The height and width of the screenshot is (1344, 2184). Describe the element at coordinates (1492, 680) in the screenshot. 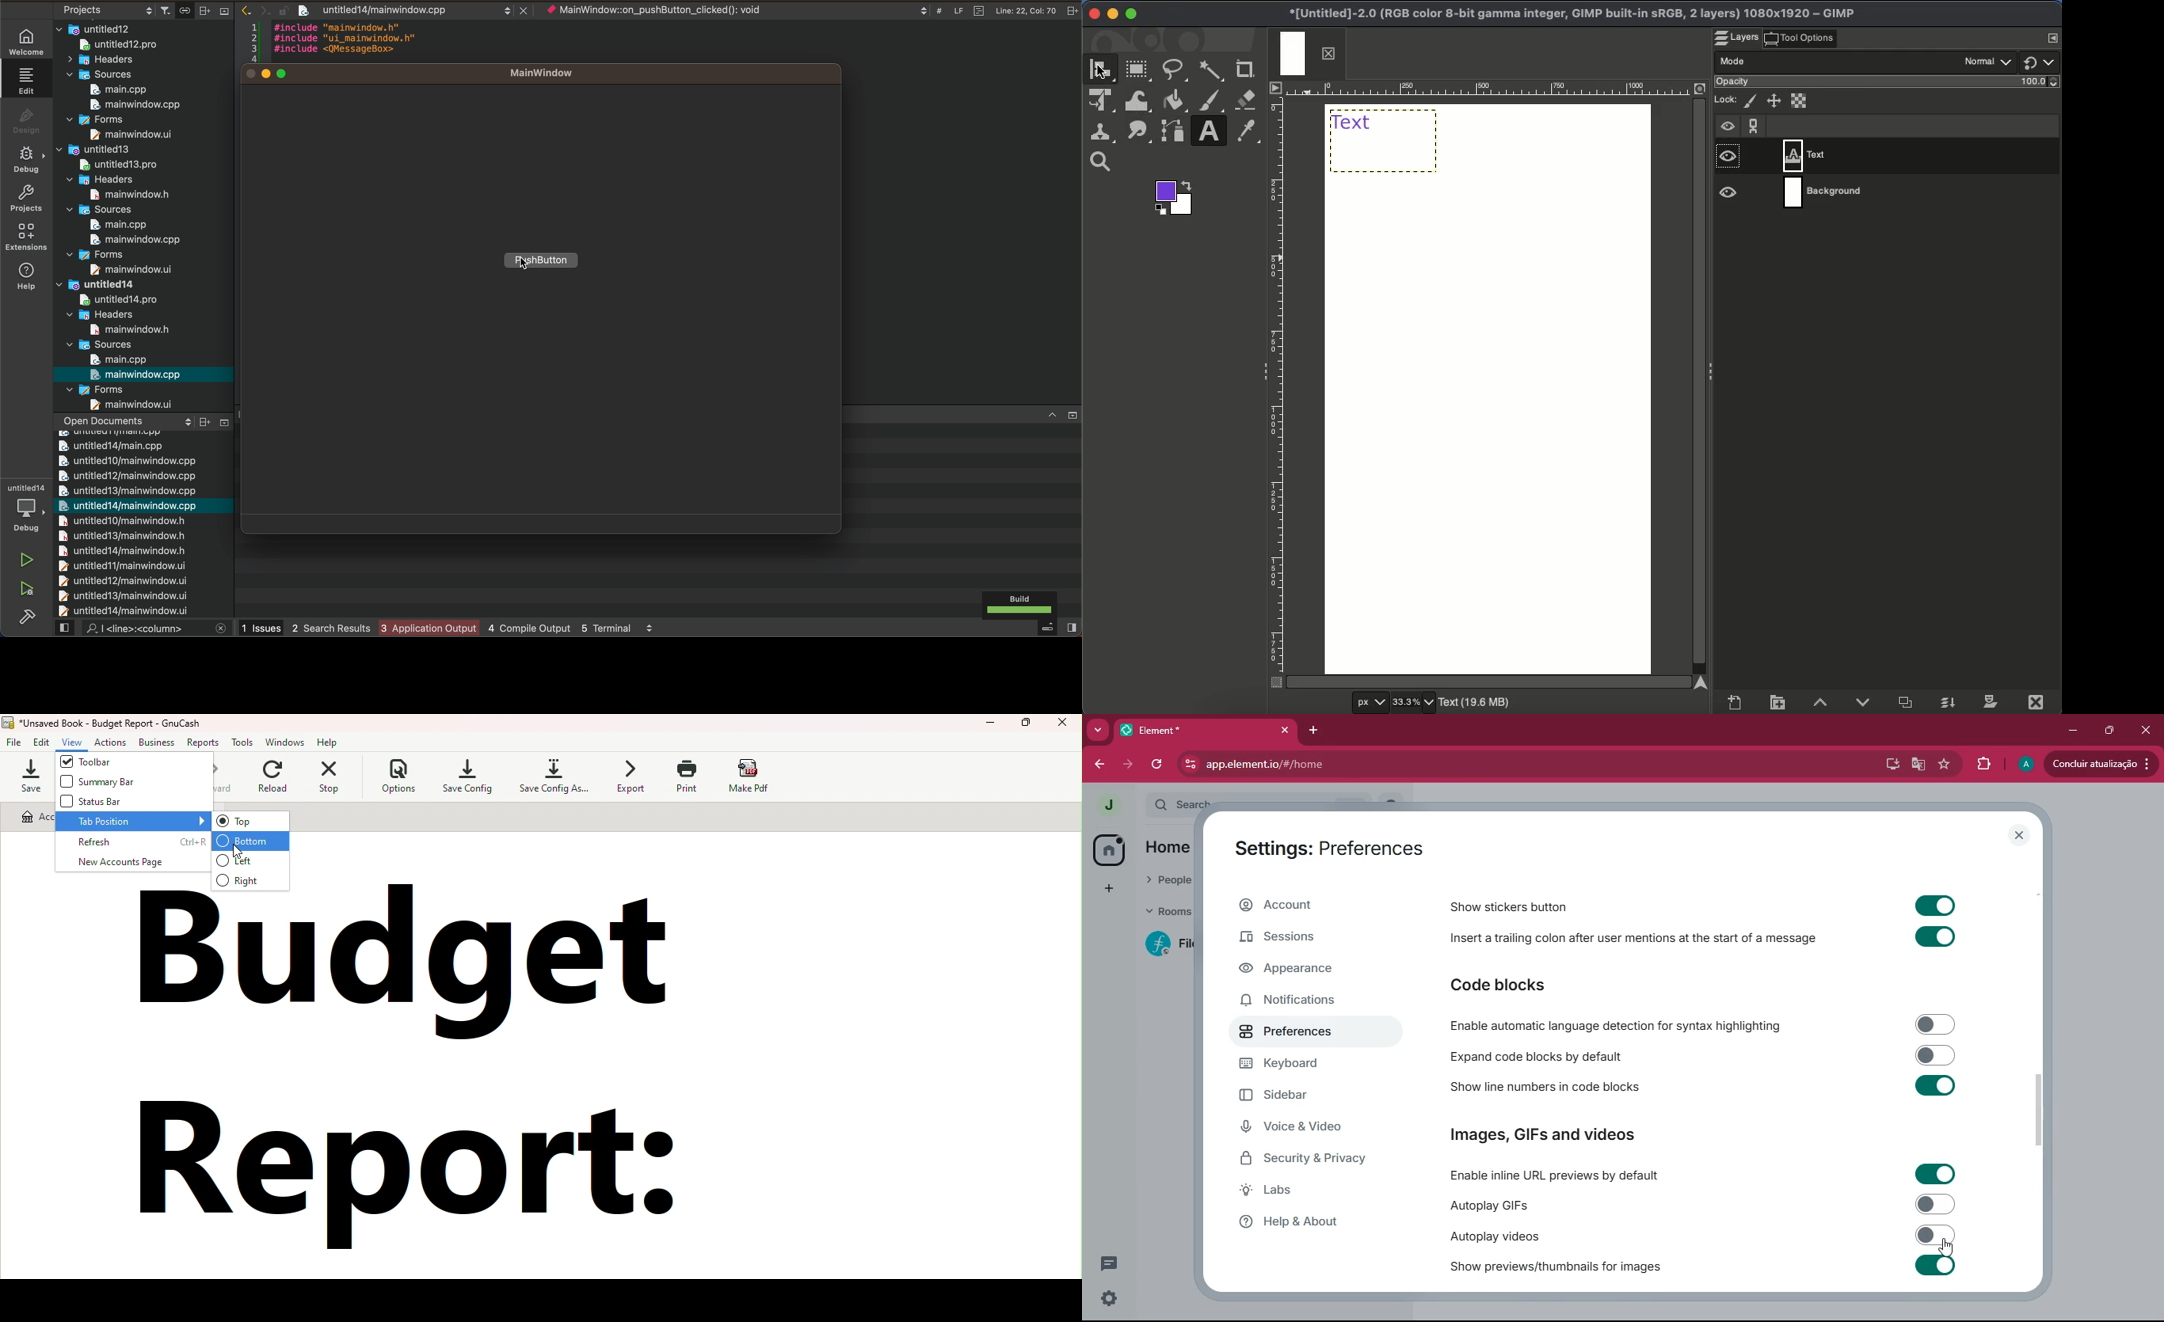

I see `Scroll` at that location.